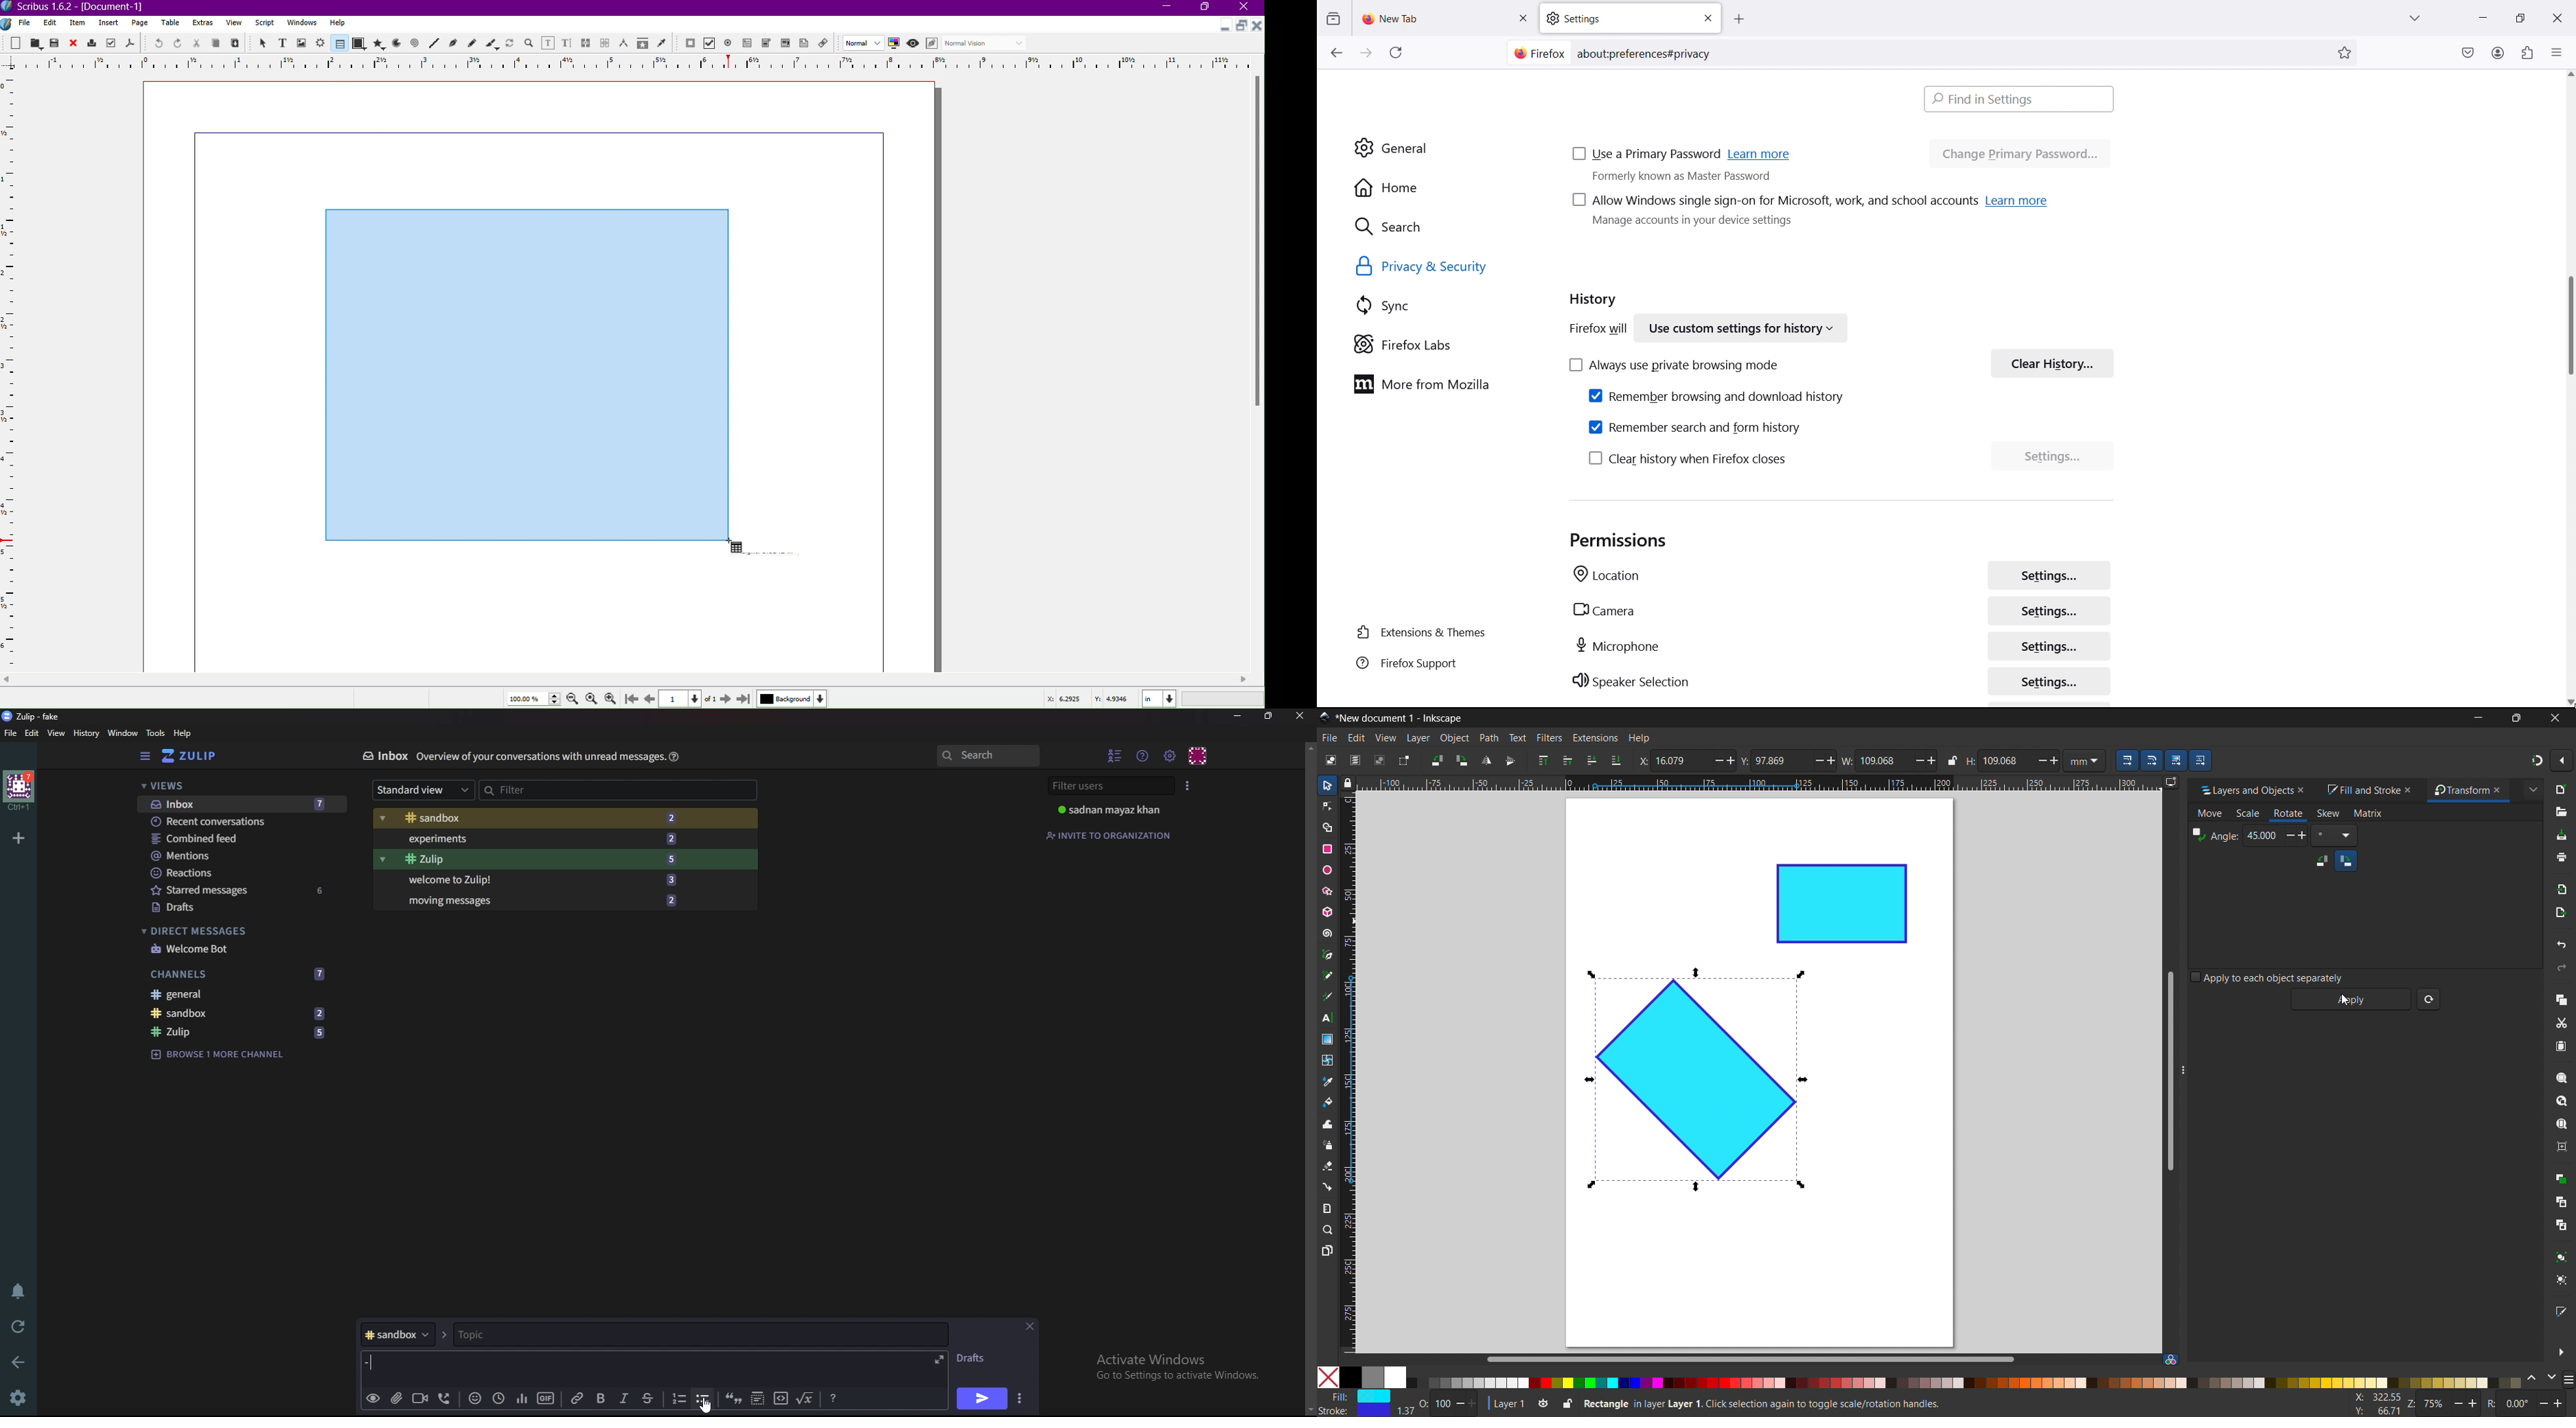 This screenshot has height=1428, width=2576. Describe the element at coordinates (2346, 52) in the screenshot. I see `bookmarks` at that location.